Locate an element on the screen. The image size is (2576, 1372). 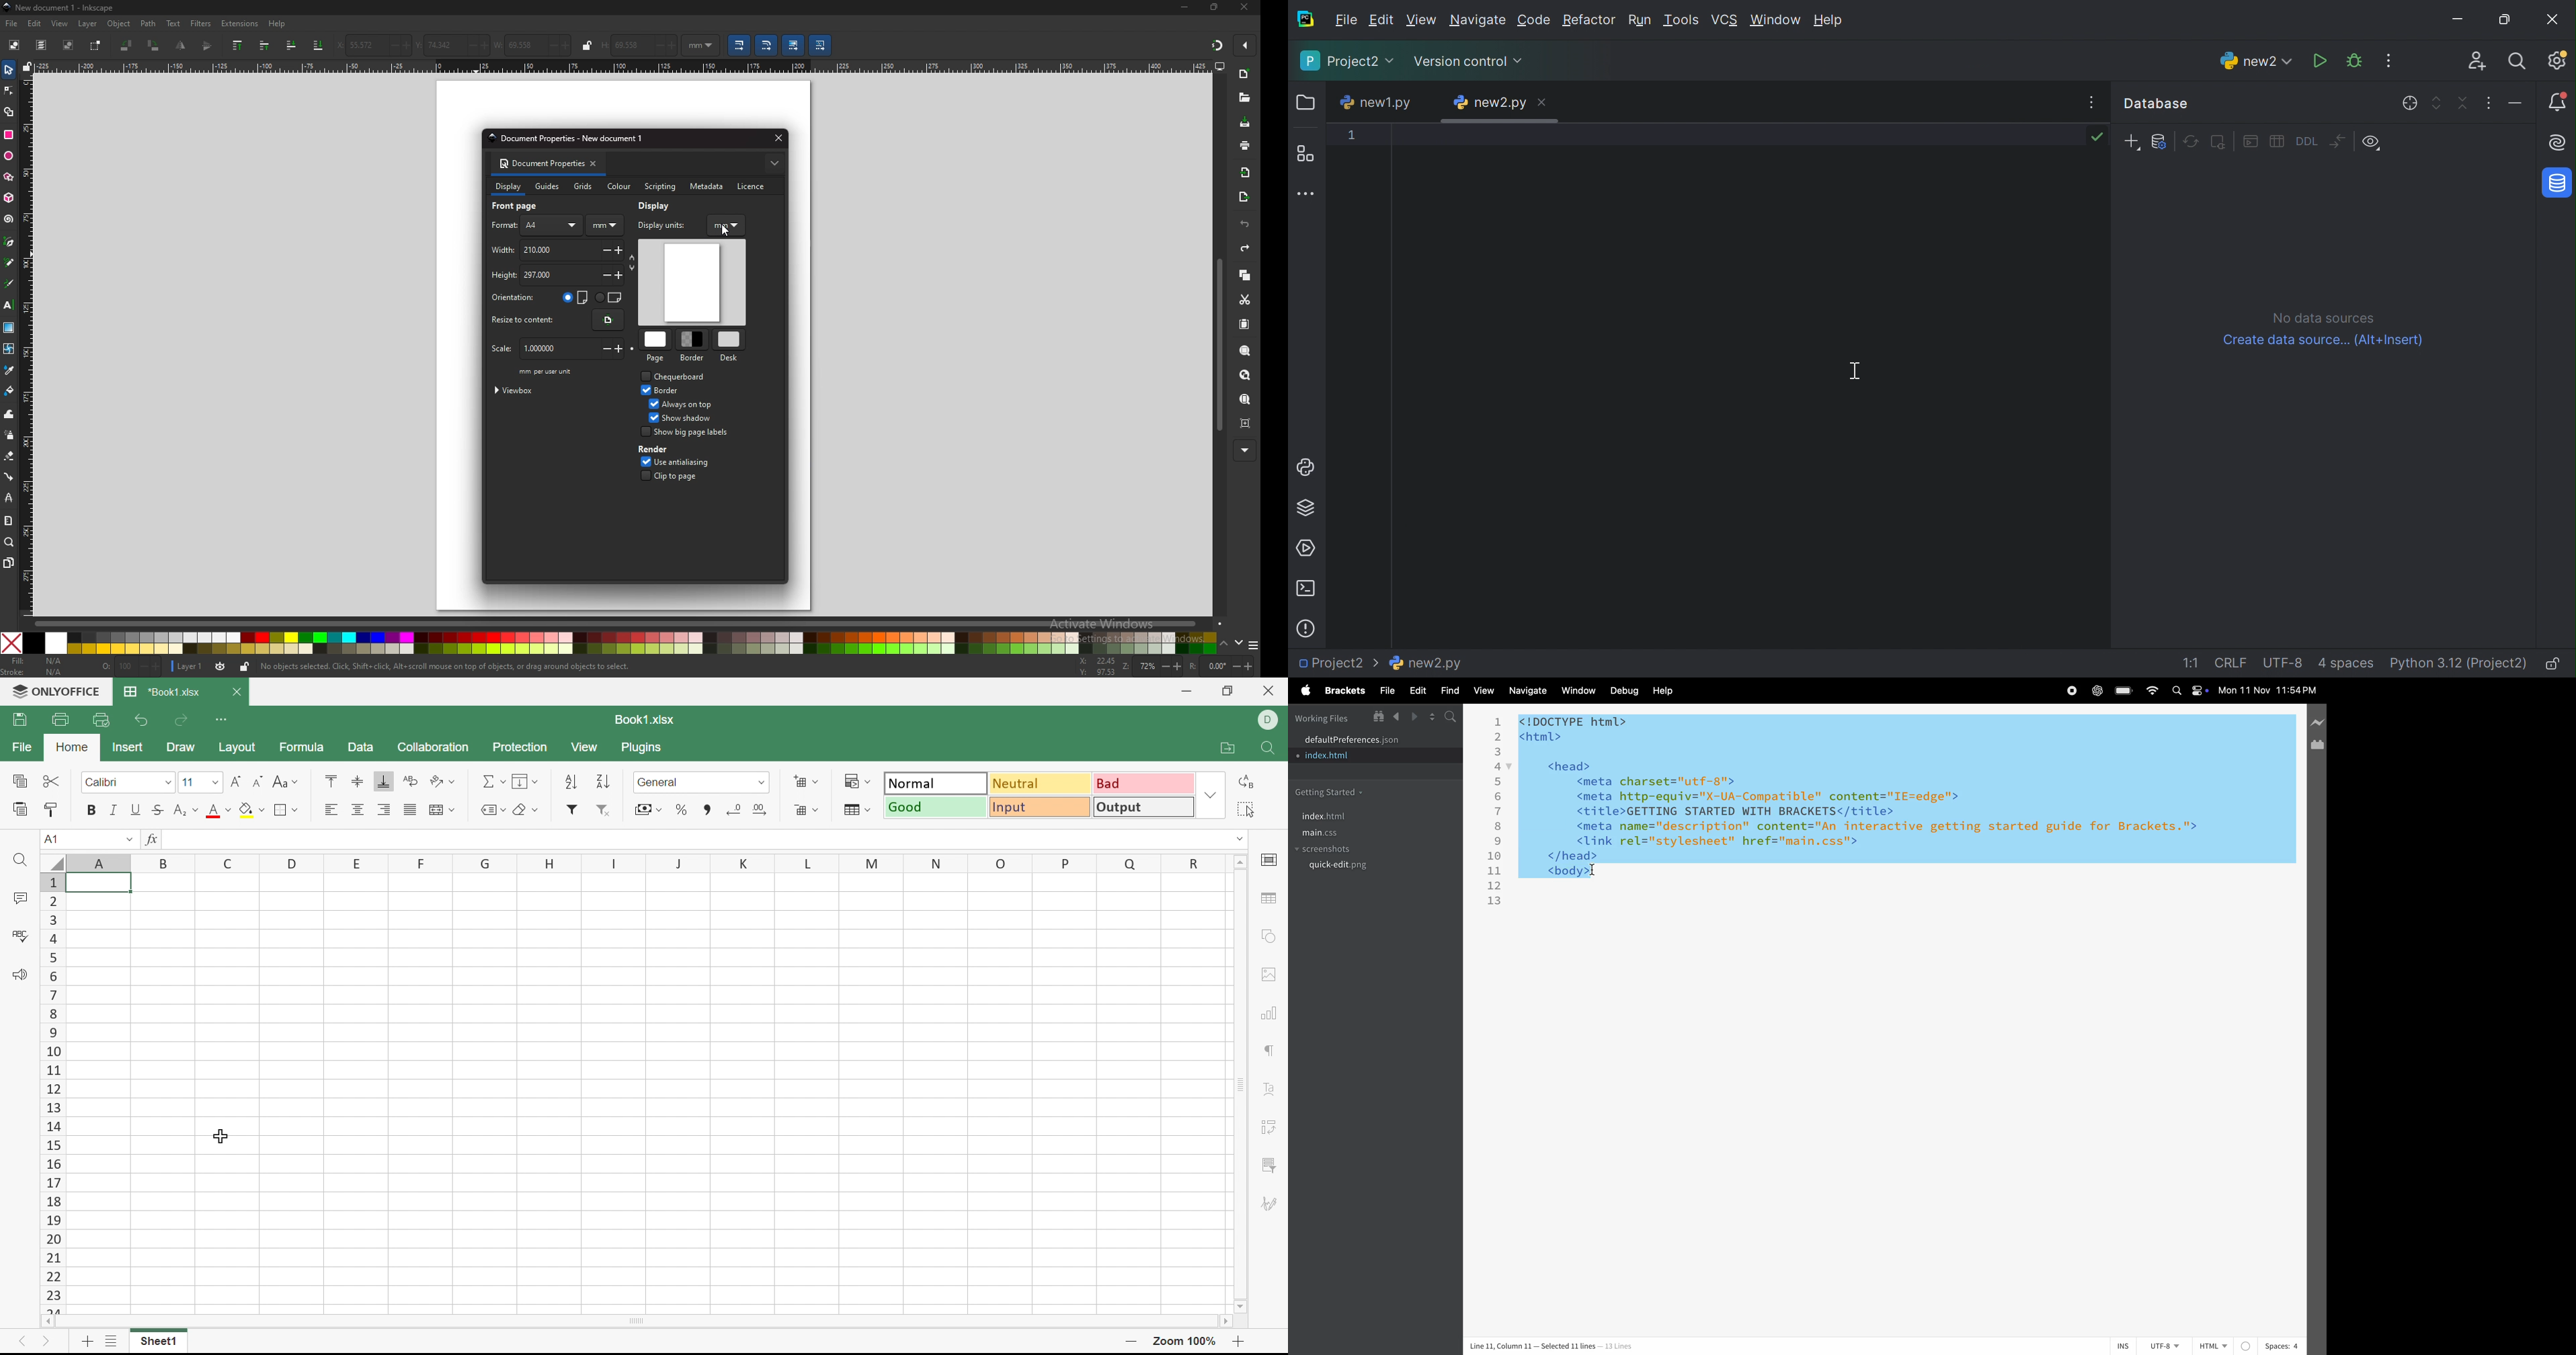
Compare structure is located at coordinates (2337, 140).